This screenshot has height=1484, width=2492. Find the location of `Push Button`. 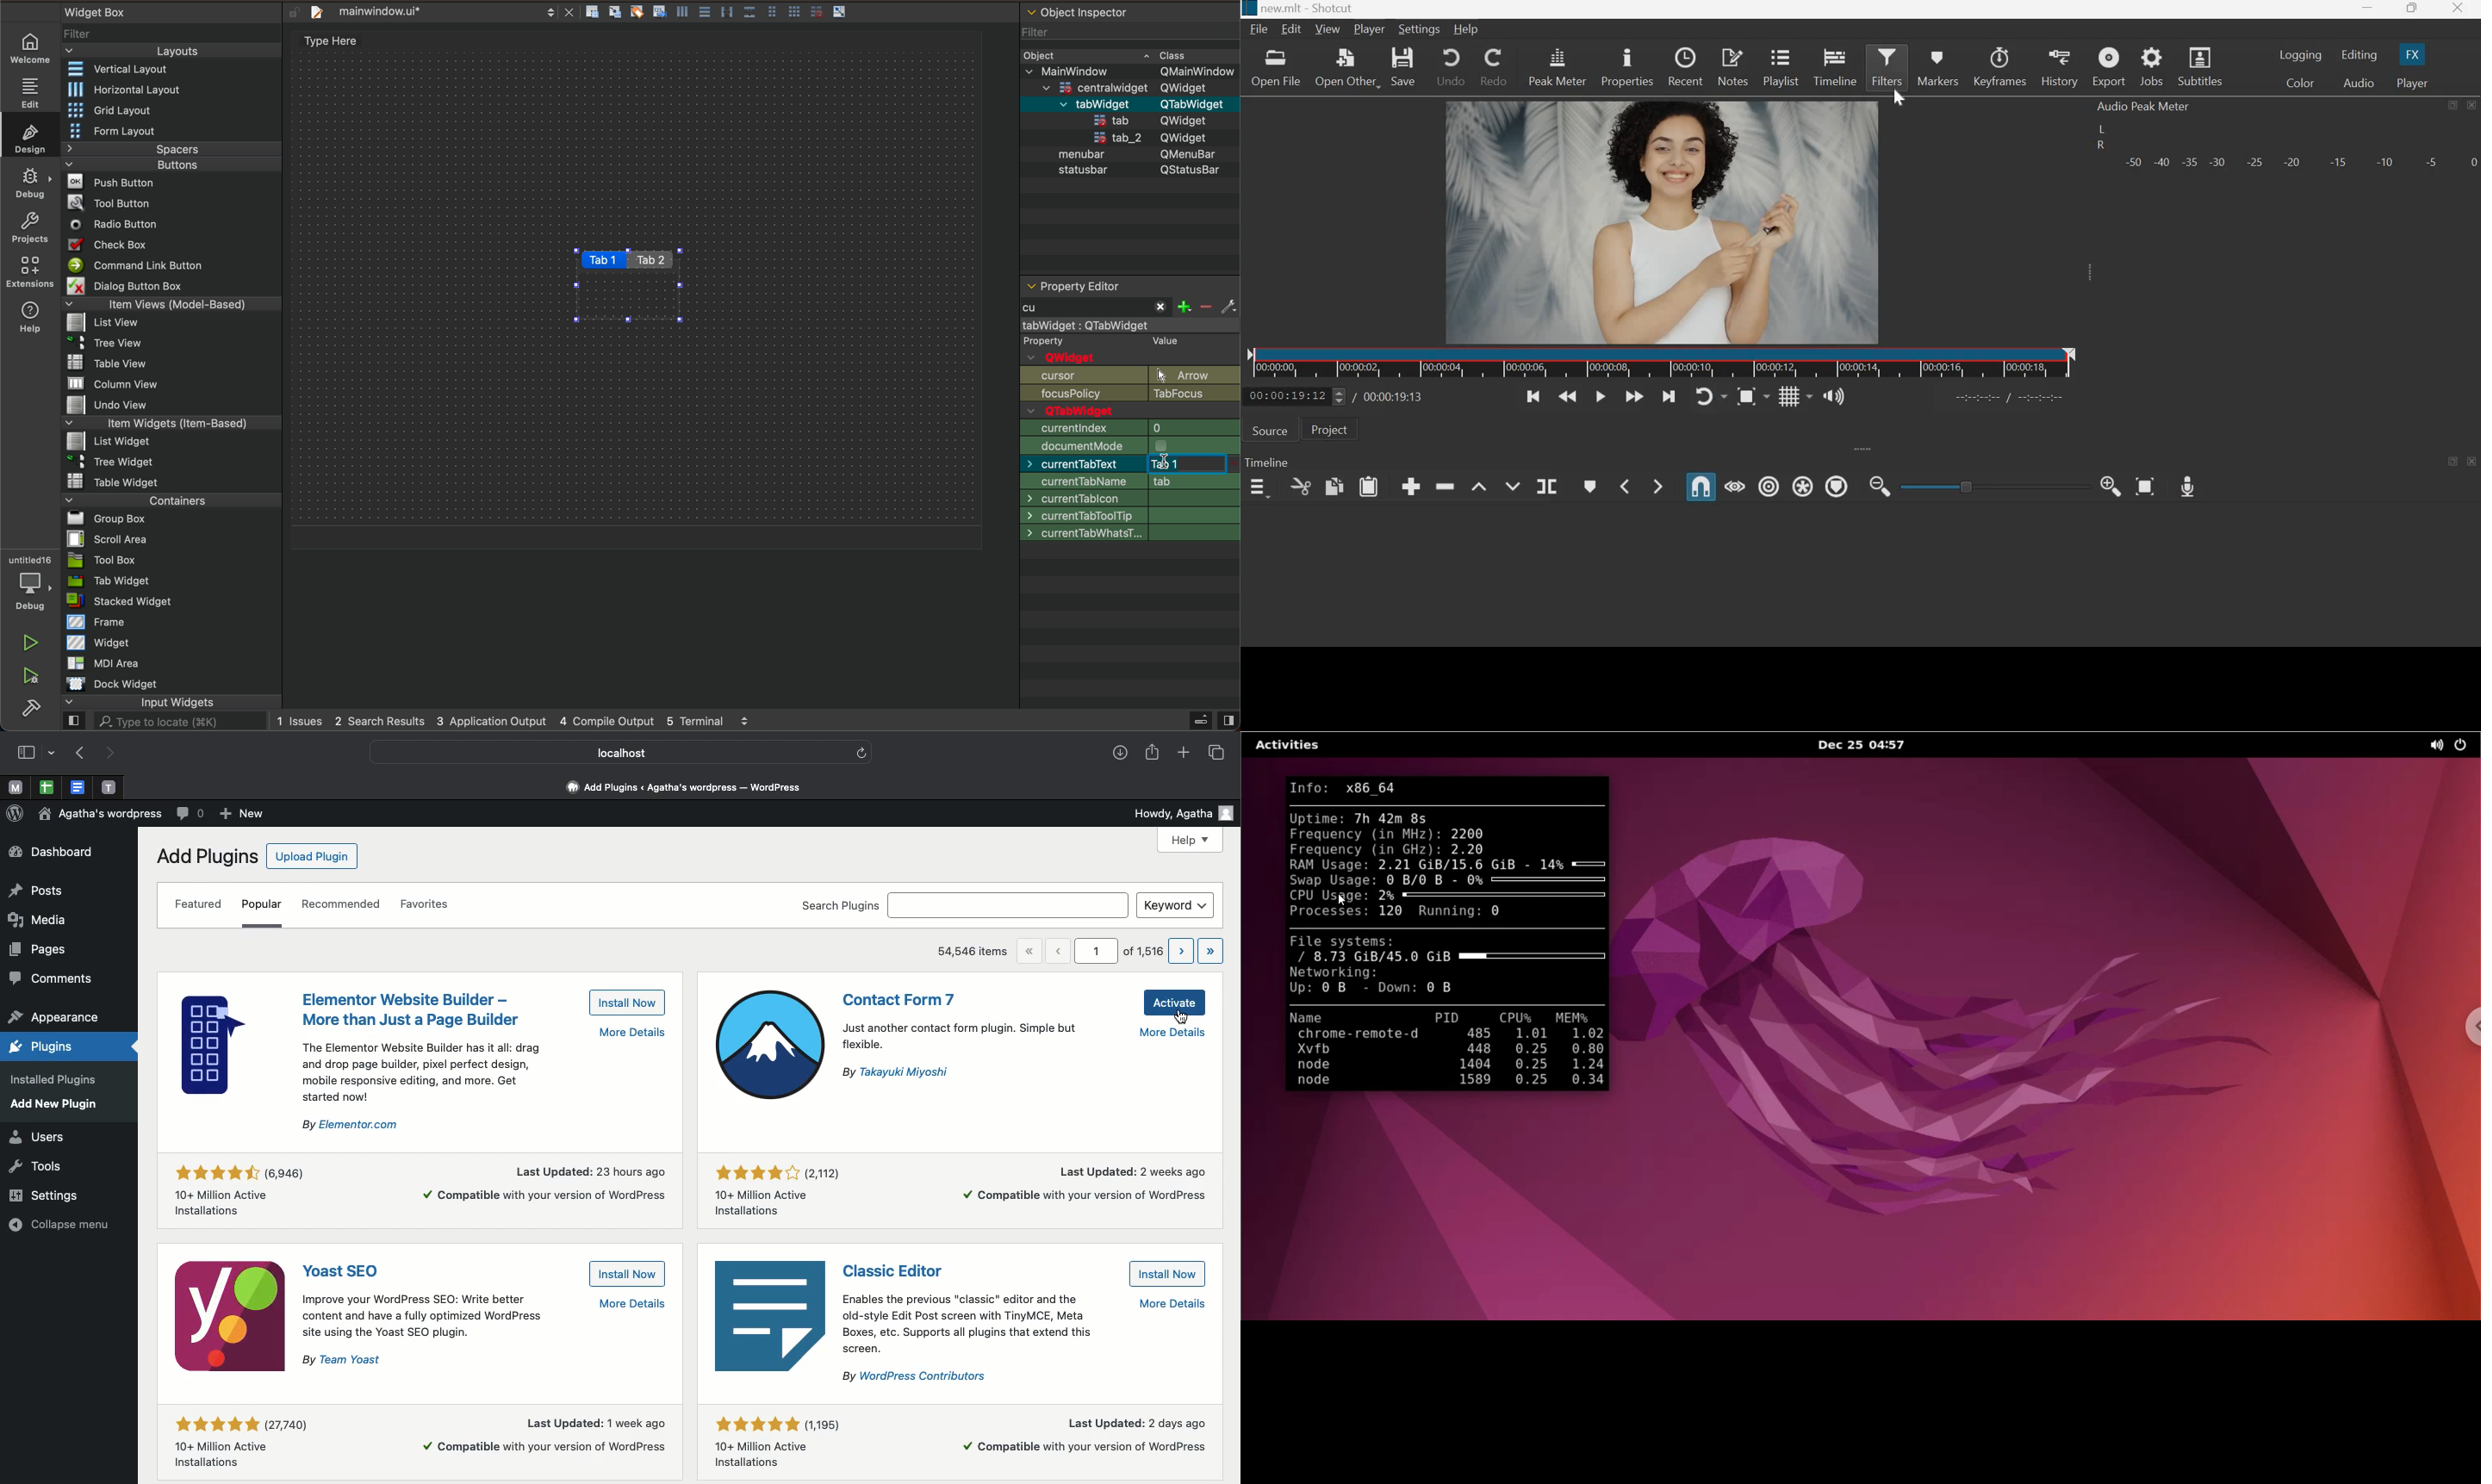

Push Button is located at coordinates (103, 182).